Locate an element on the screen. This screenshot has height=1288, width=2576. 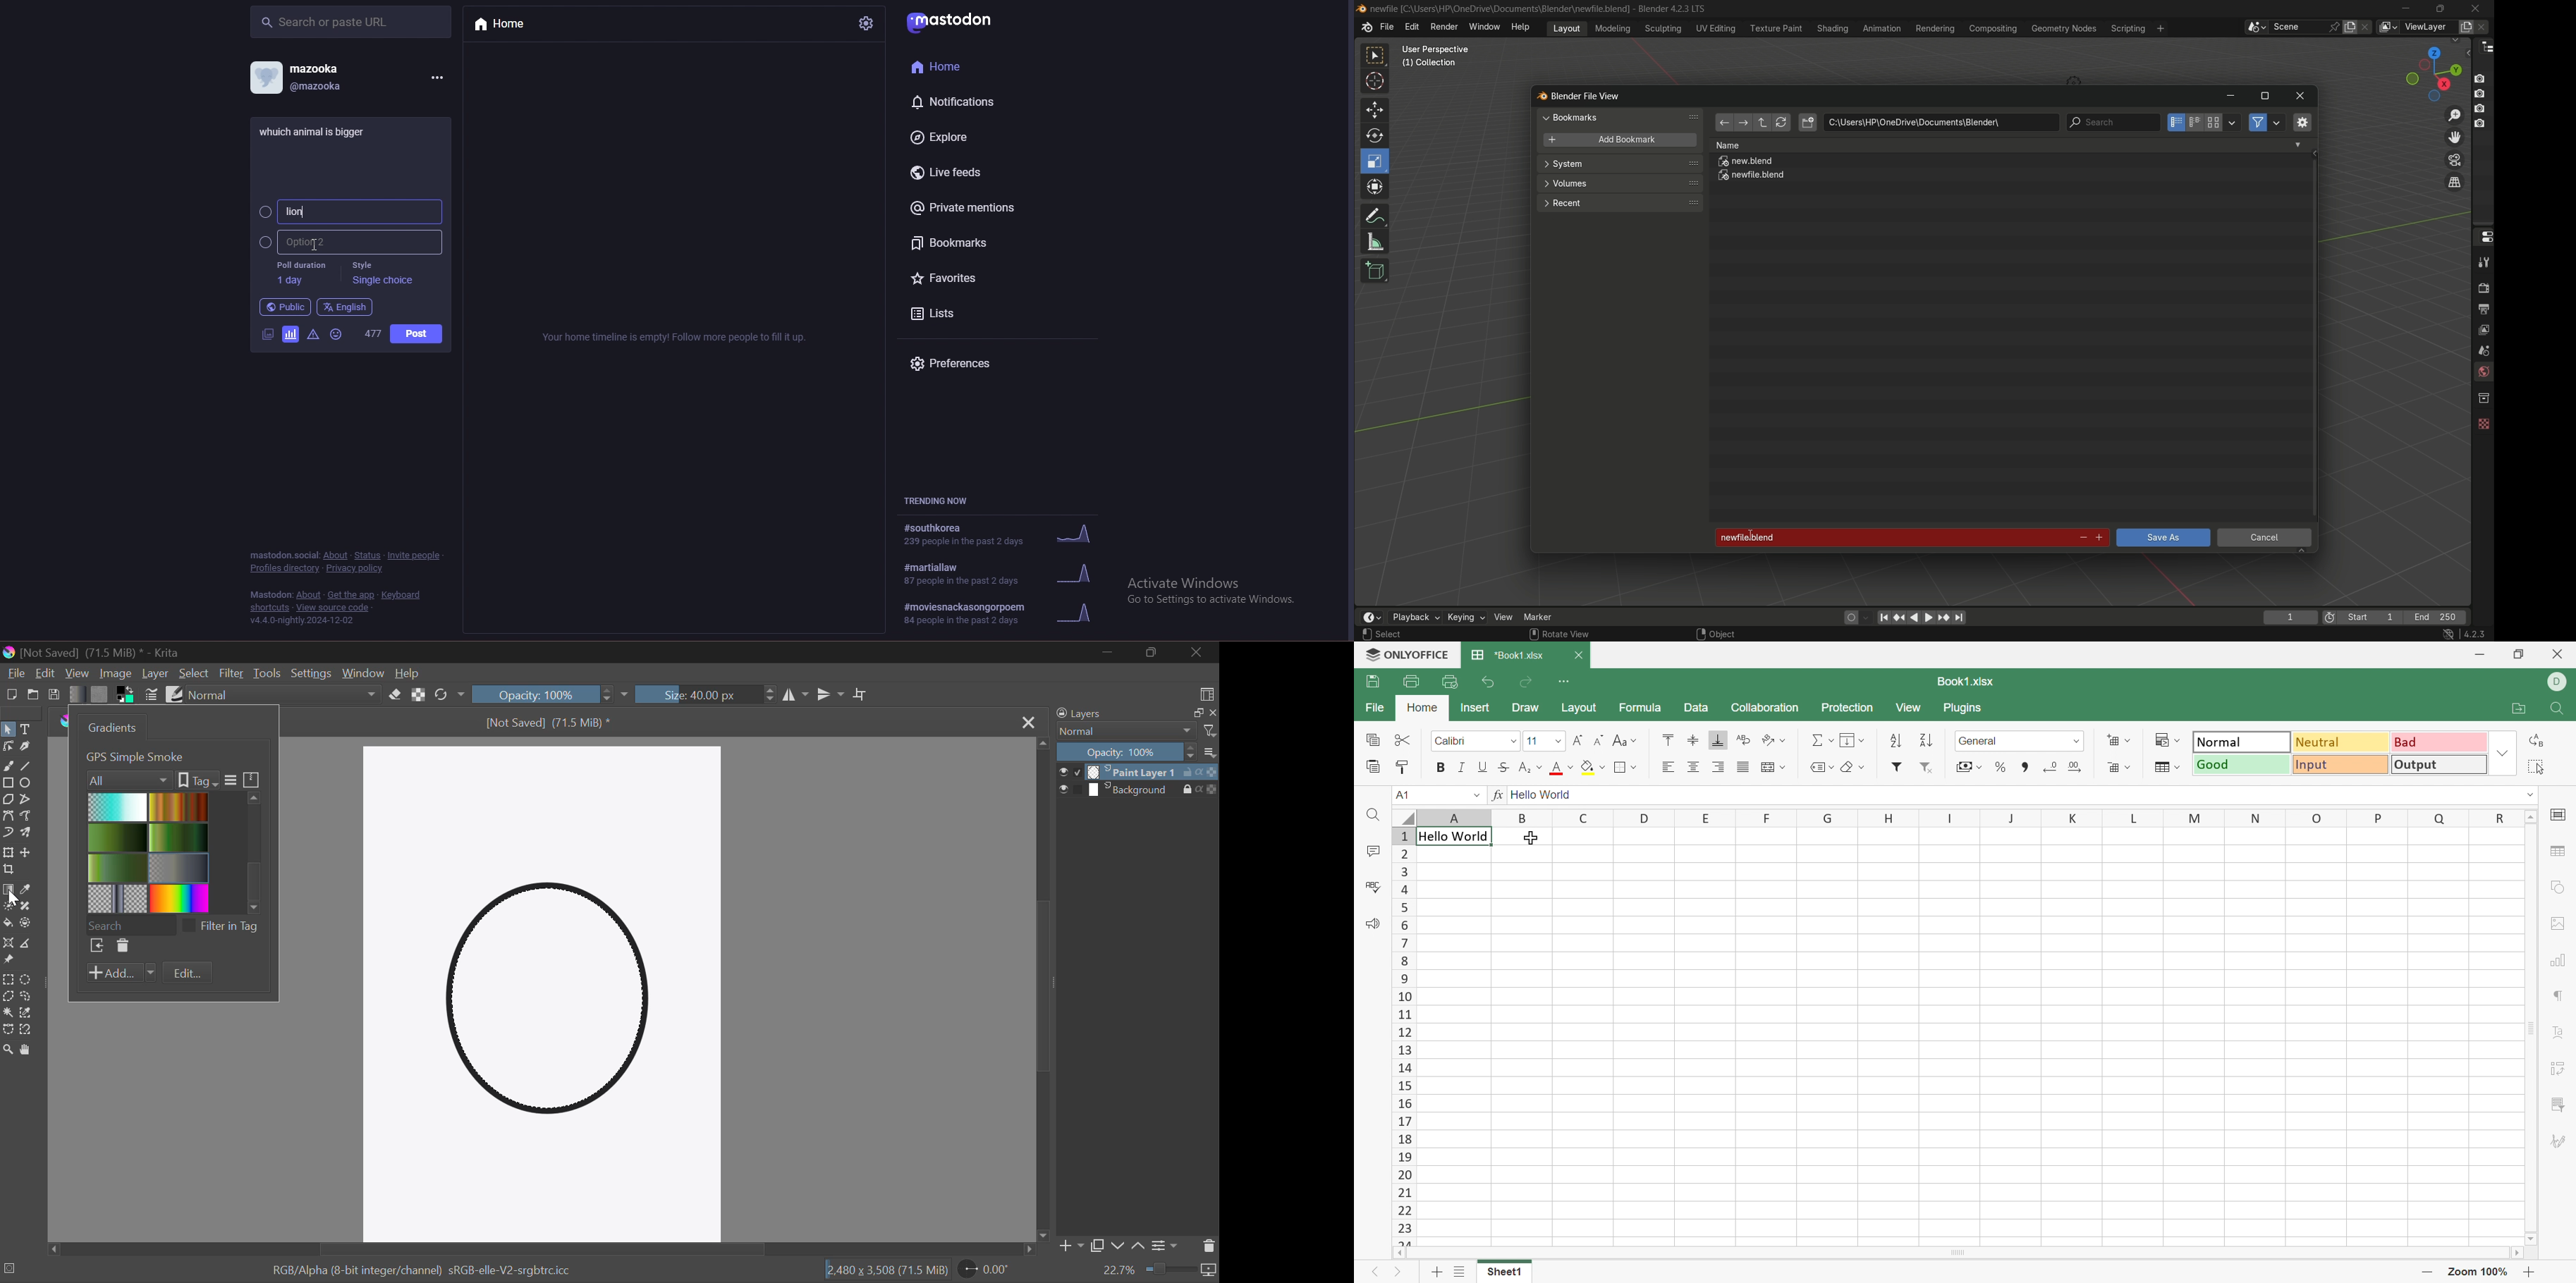
Subscript is located at coordinates (1528, 768).